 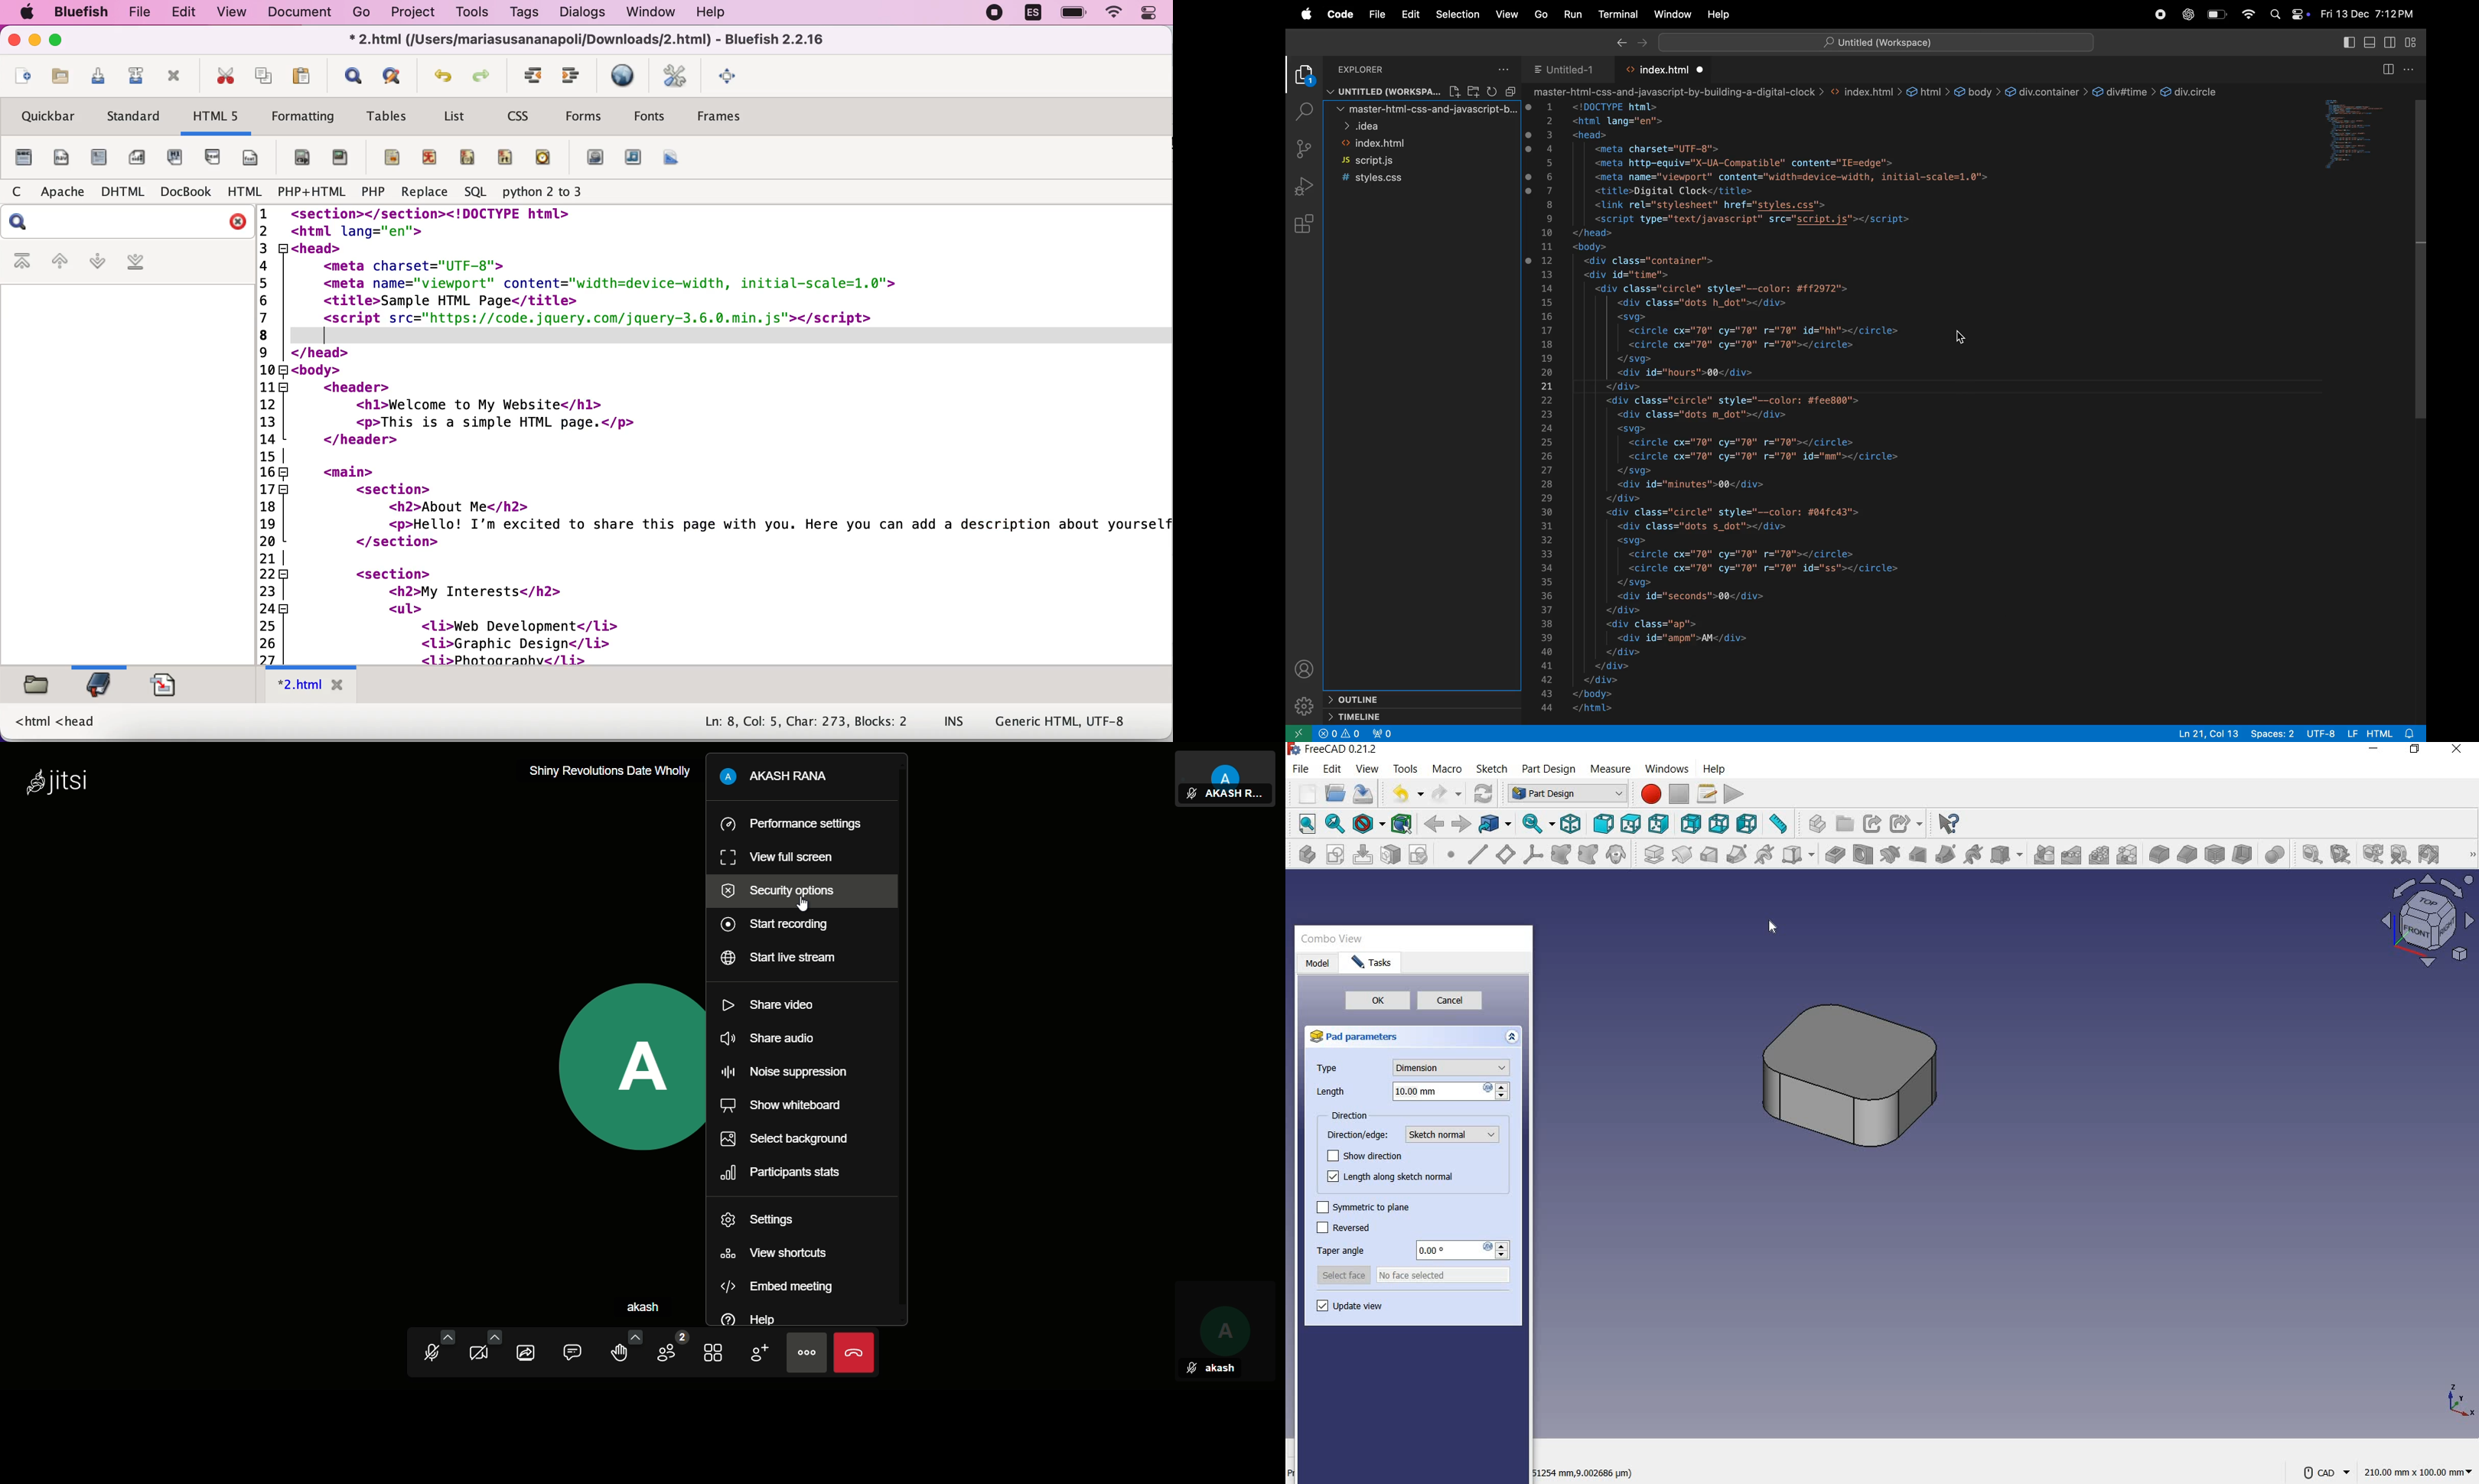 I want to click on front, so click(x=1605, y=824).